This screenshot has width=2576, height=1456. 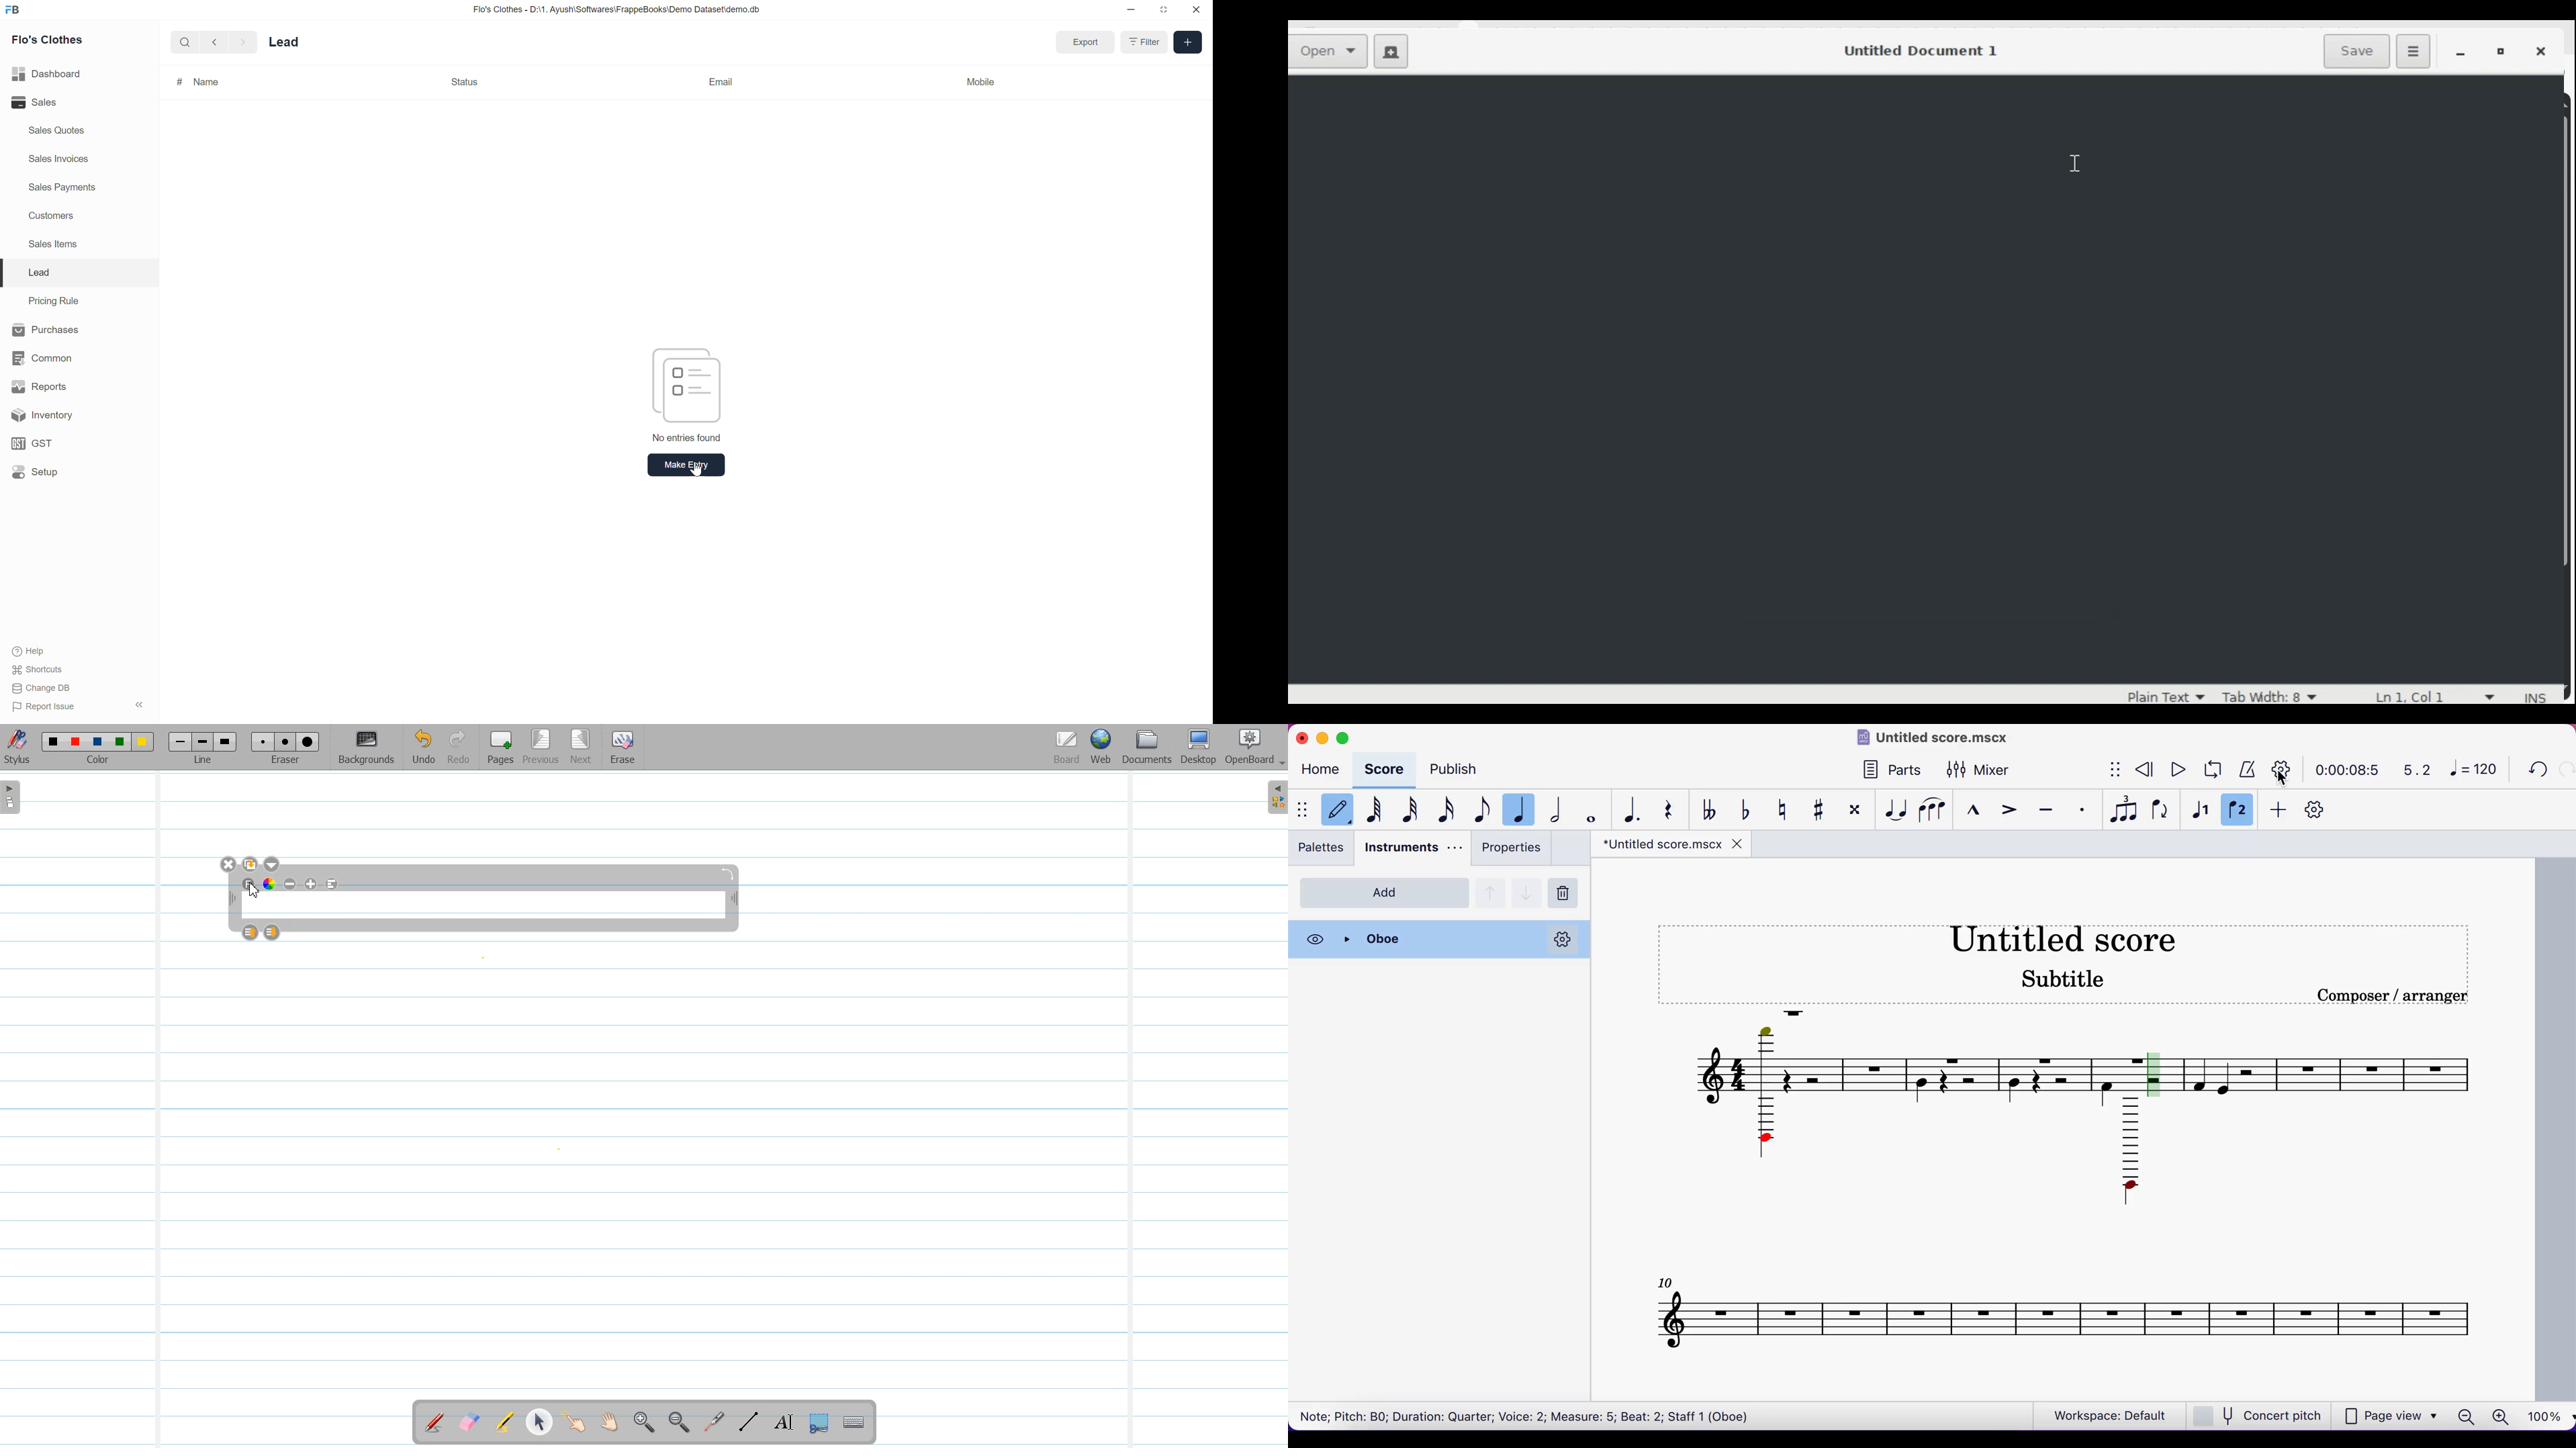 I want to click on staccato, so click(x=2085, y=810).